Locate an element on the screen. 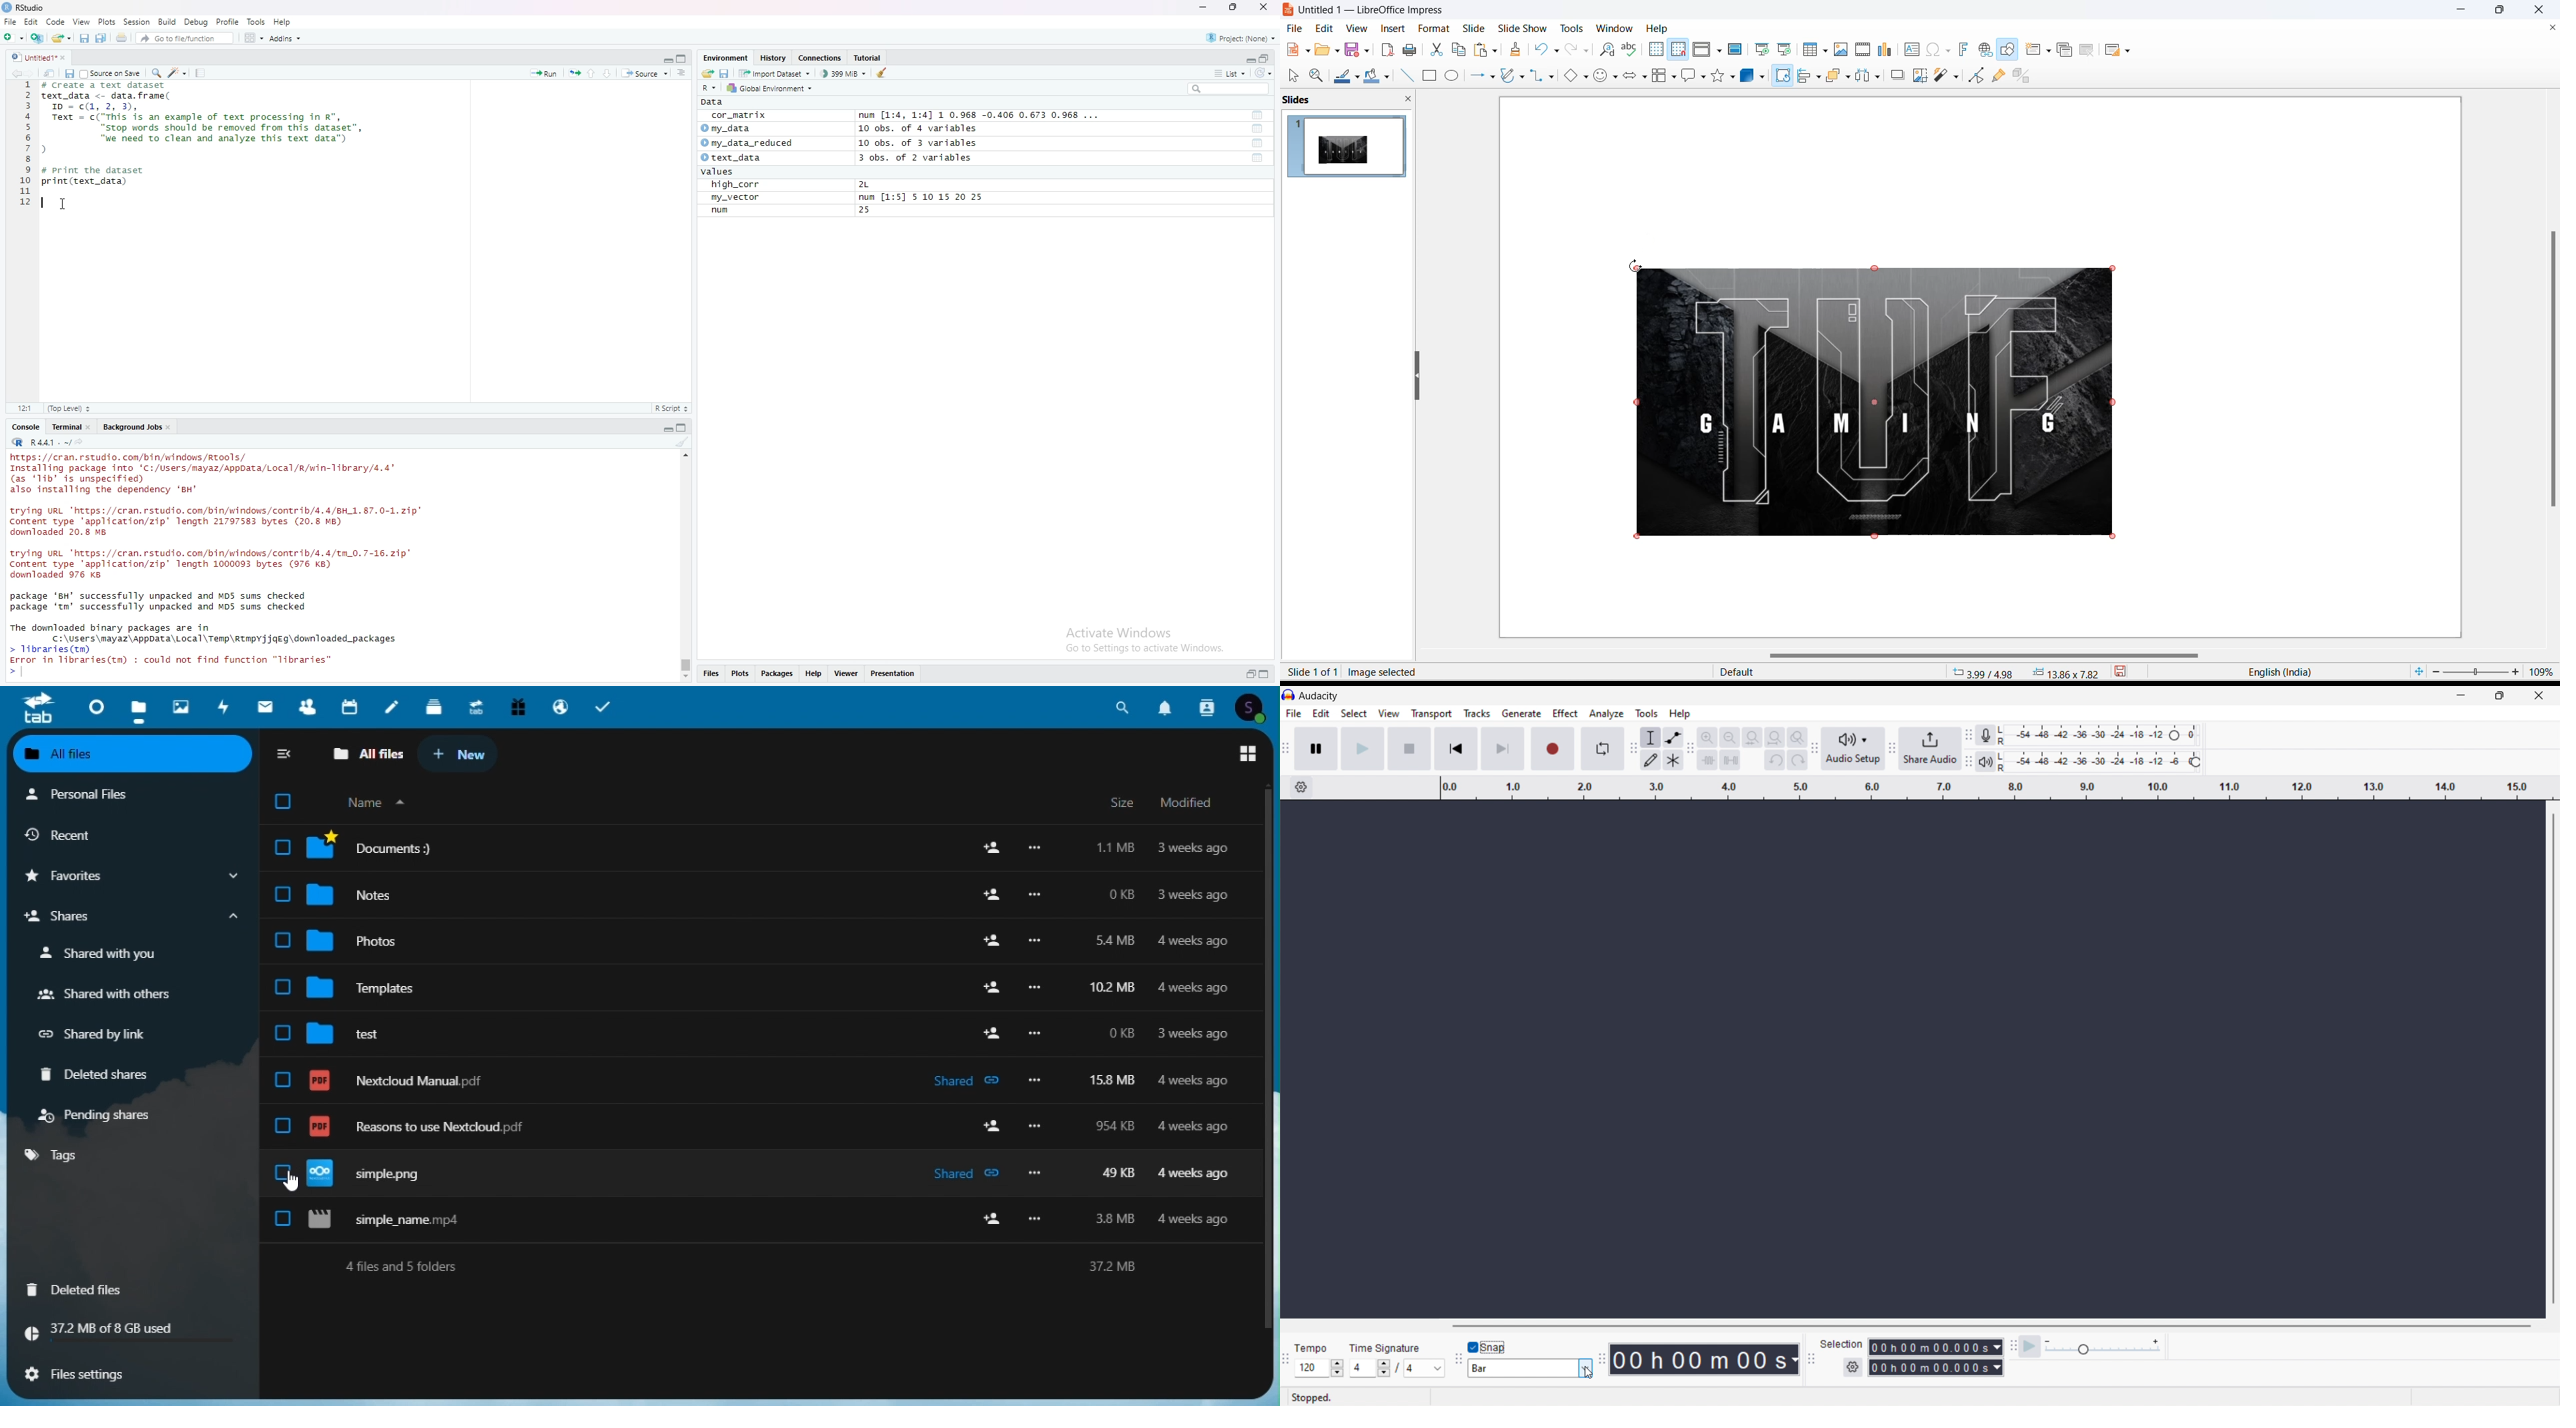 The width and height of the screenshot is (2576, 1428). audacity tools toolbar is located at coordinates (1631, 749).